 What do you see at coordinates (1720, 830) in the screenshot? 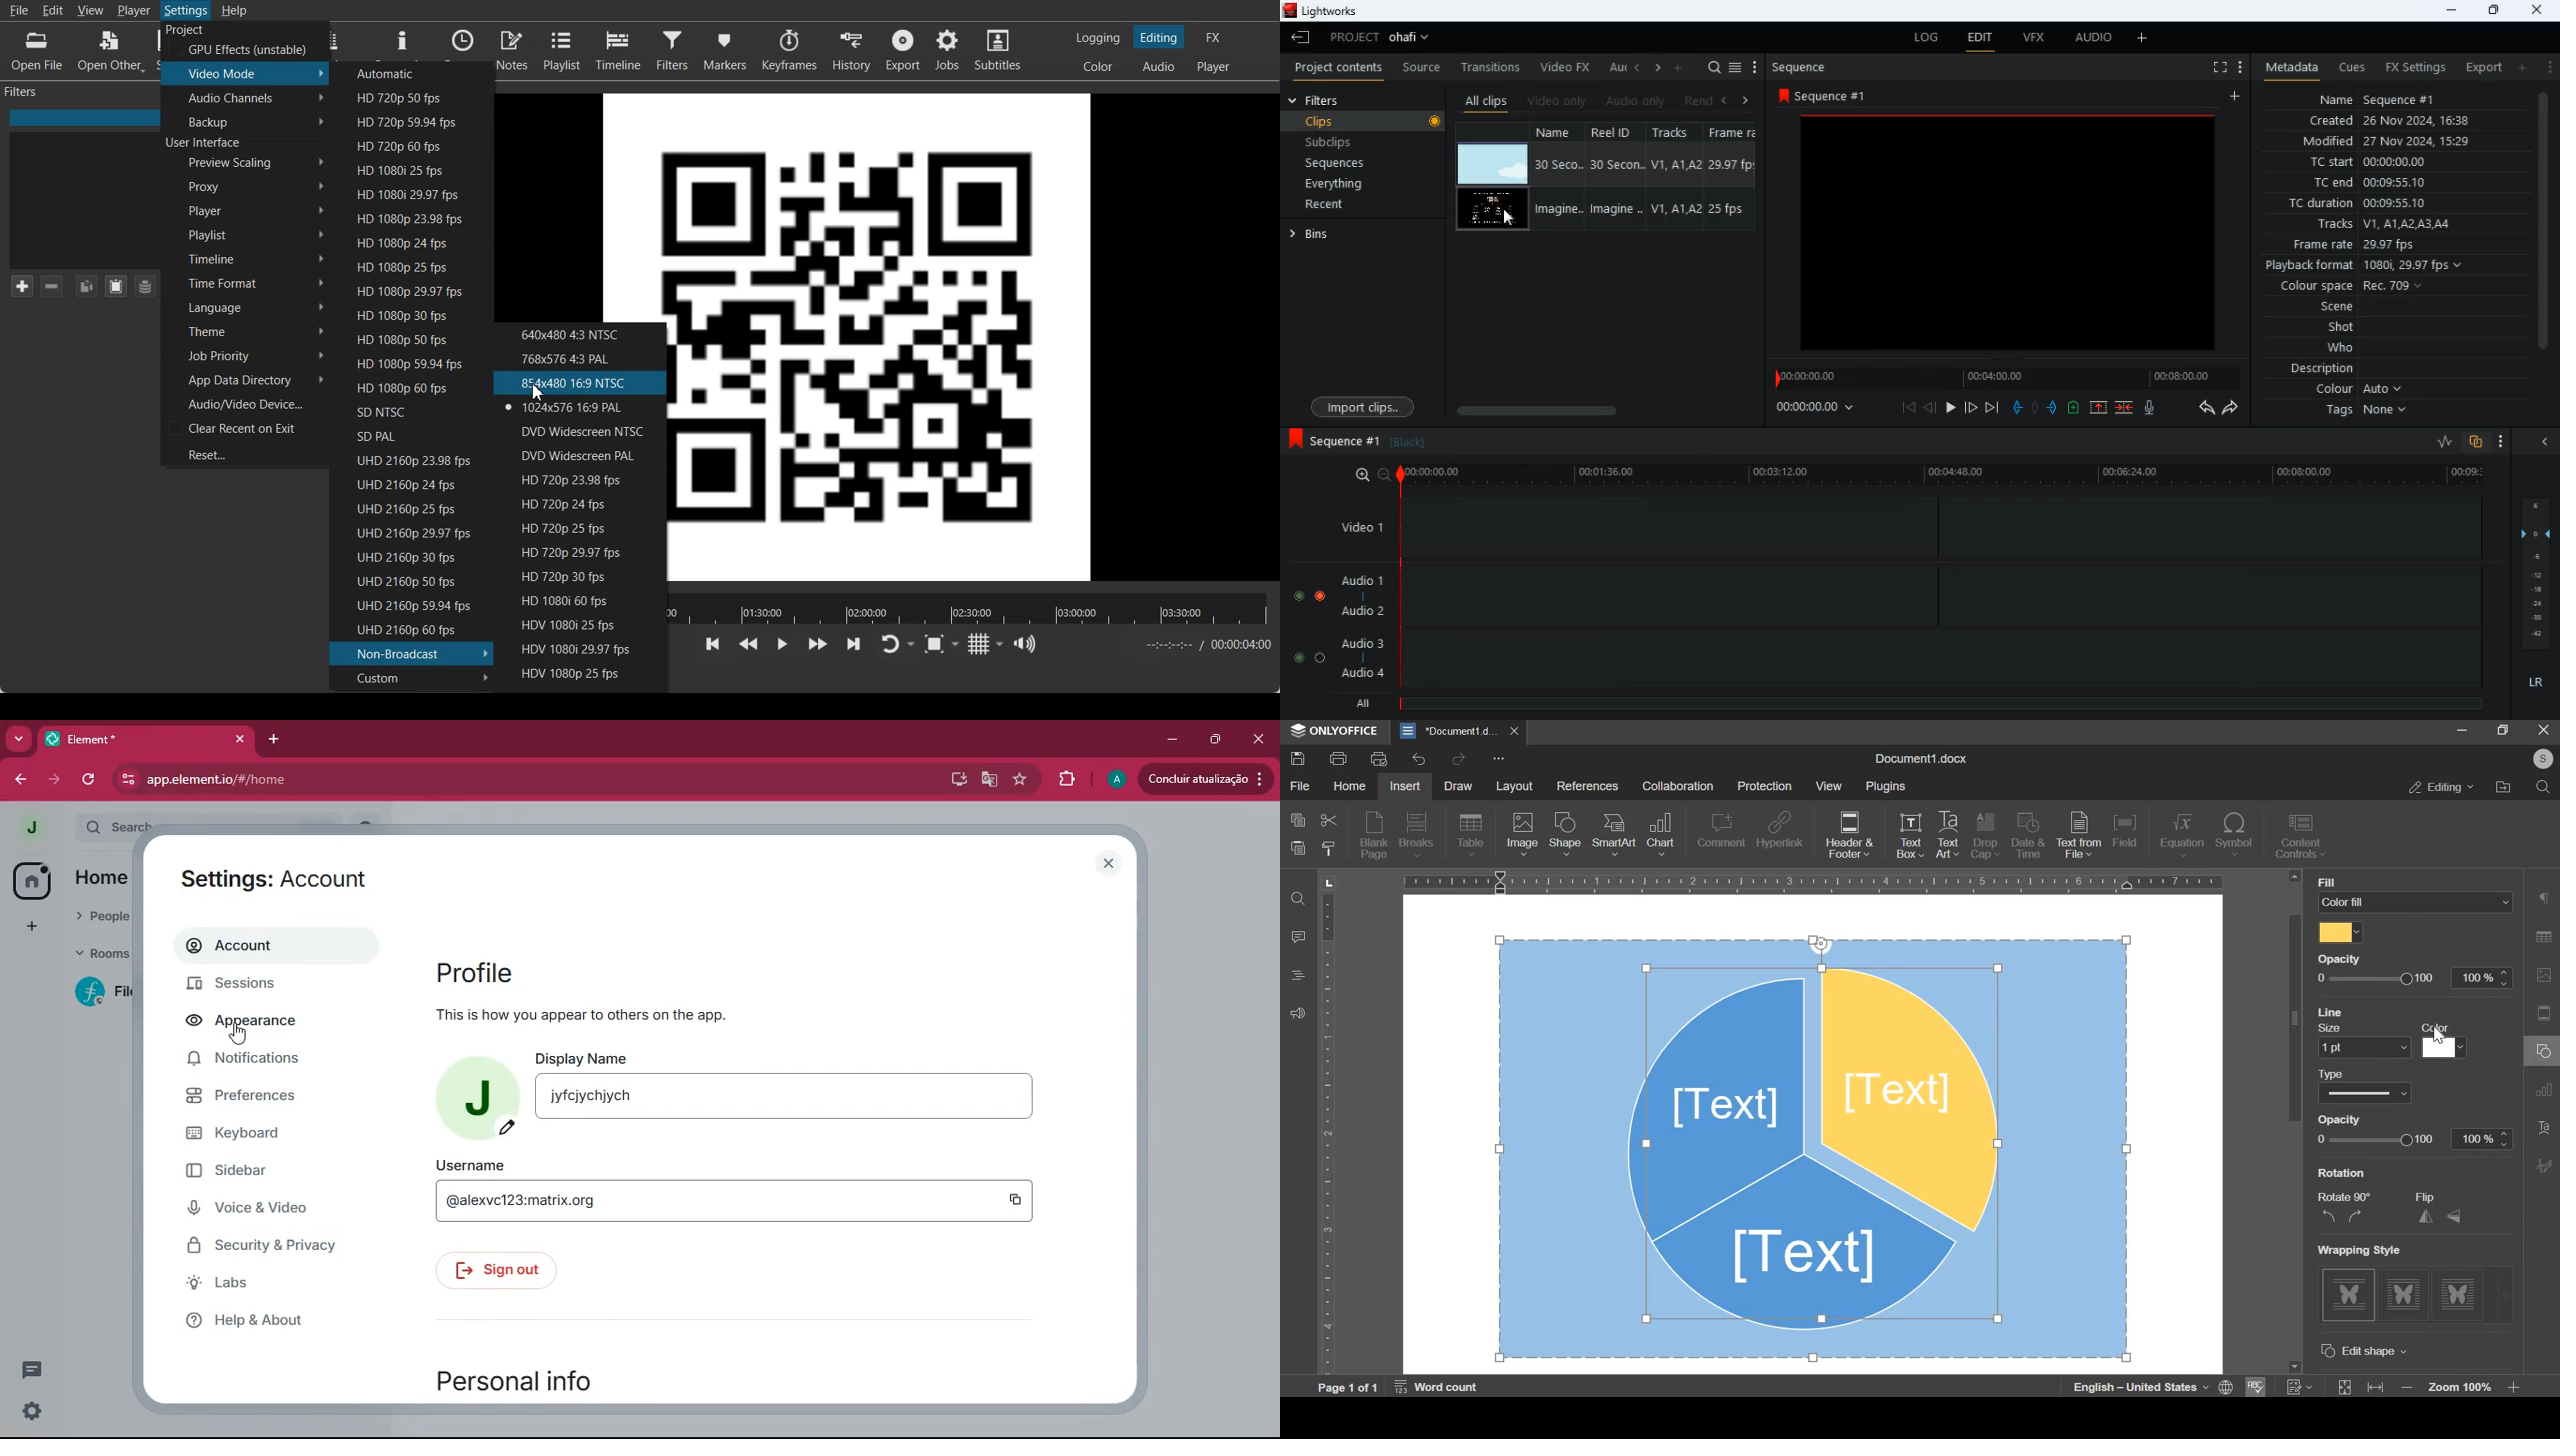
I see `comment` at bounding box center [1720, 830].